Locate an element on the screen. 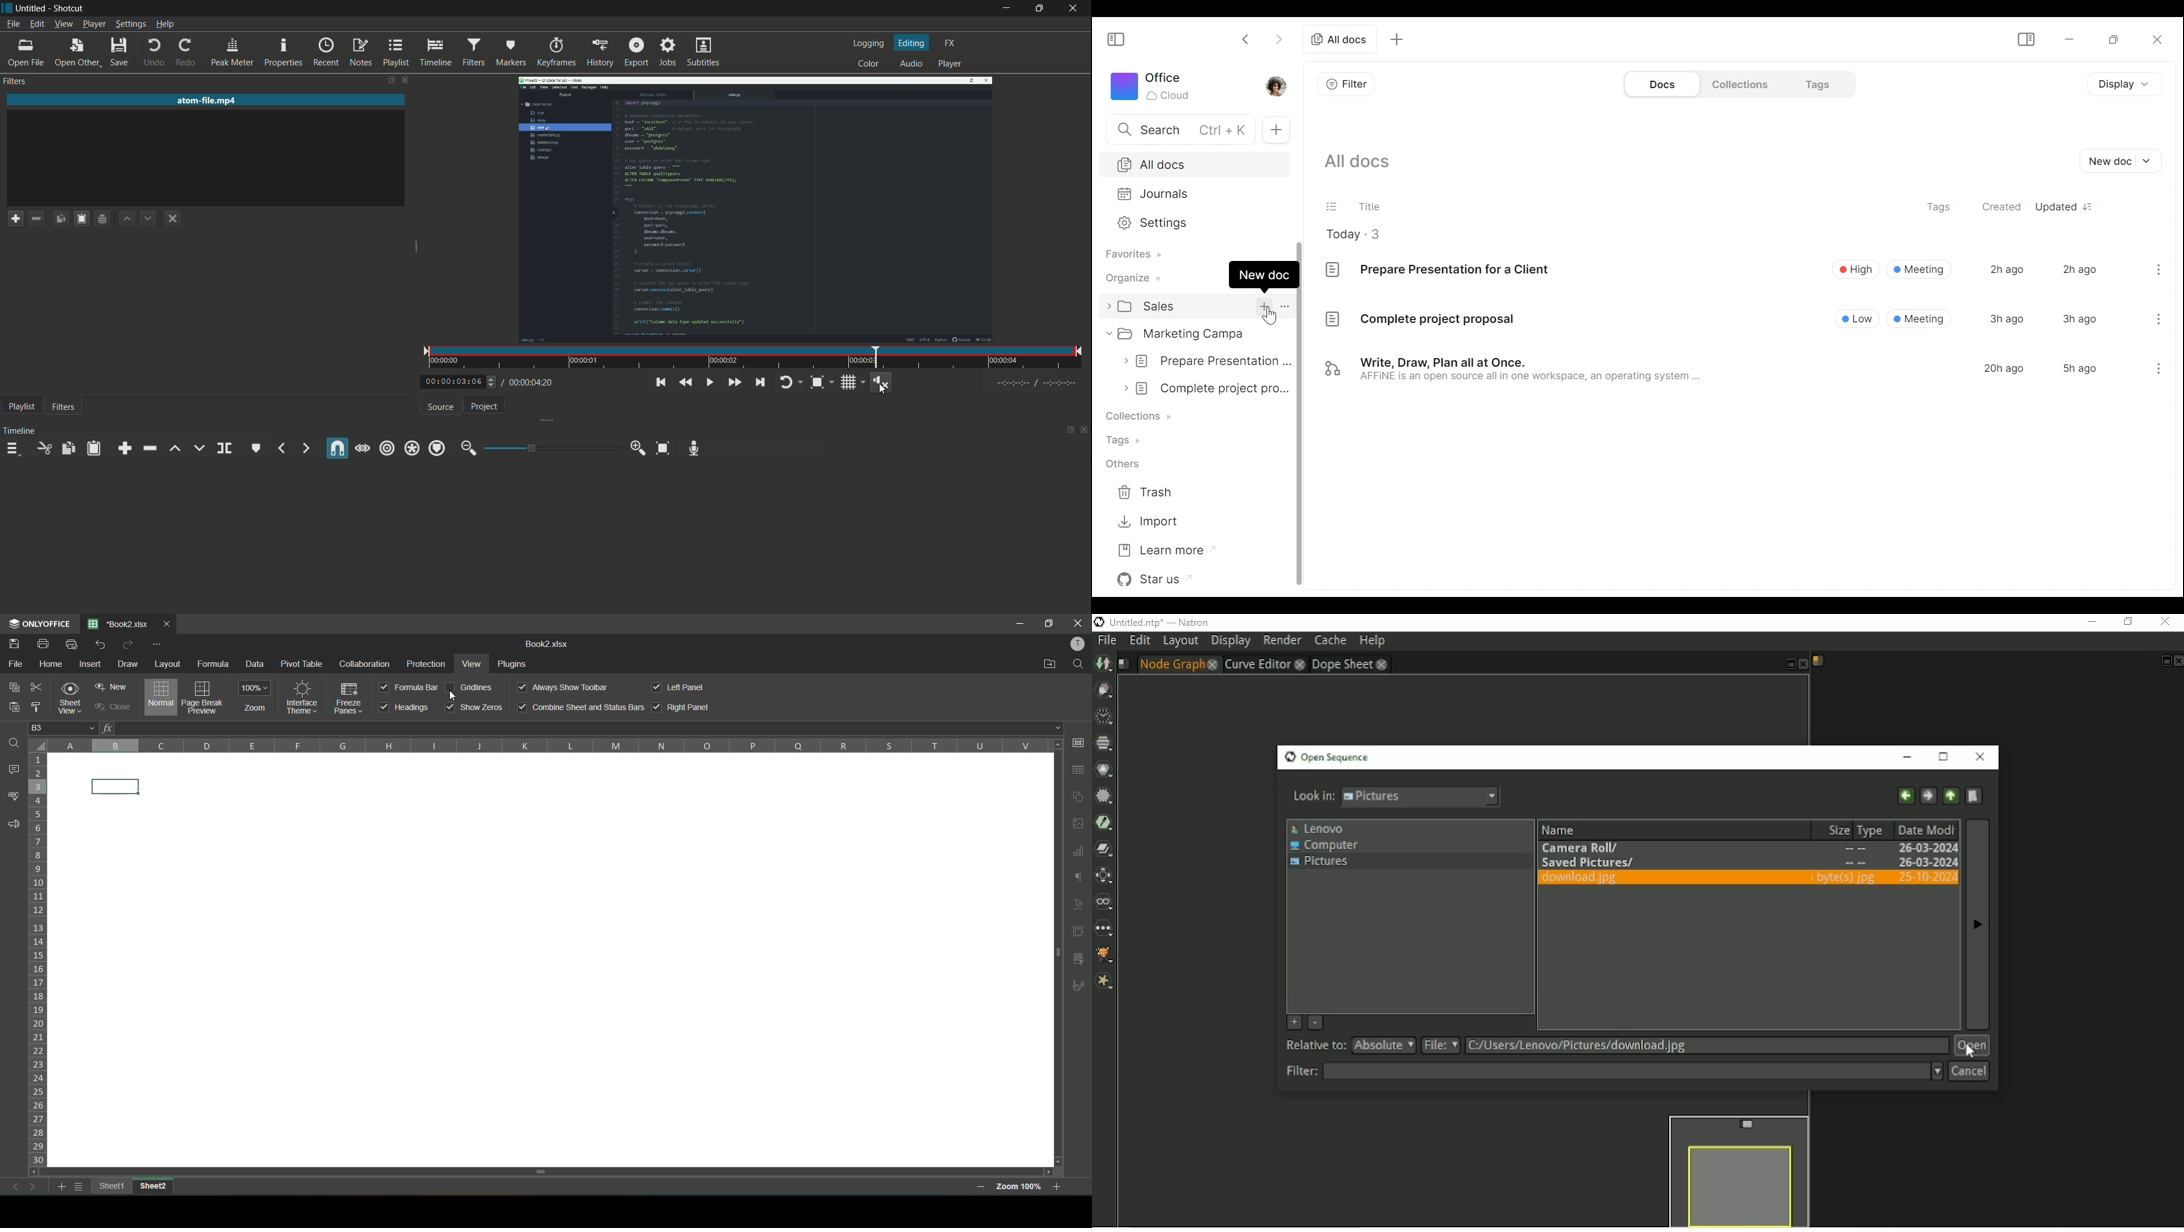  subtitles is located at coordinates (705, 52).